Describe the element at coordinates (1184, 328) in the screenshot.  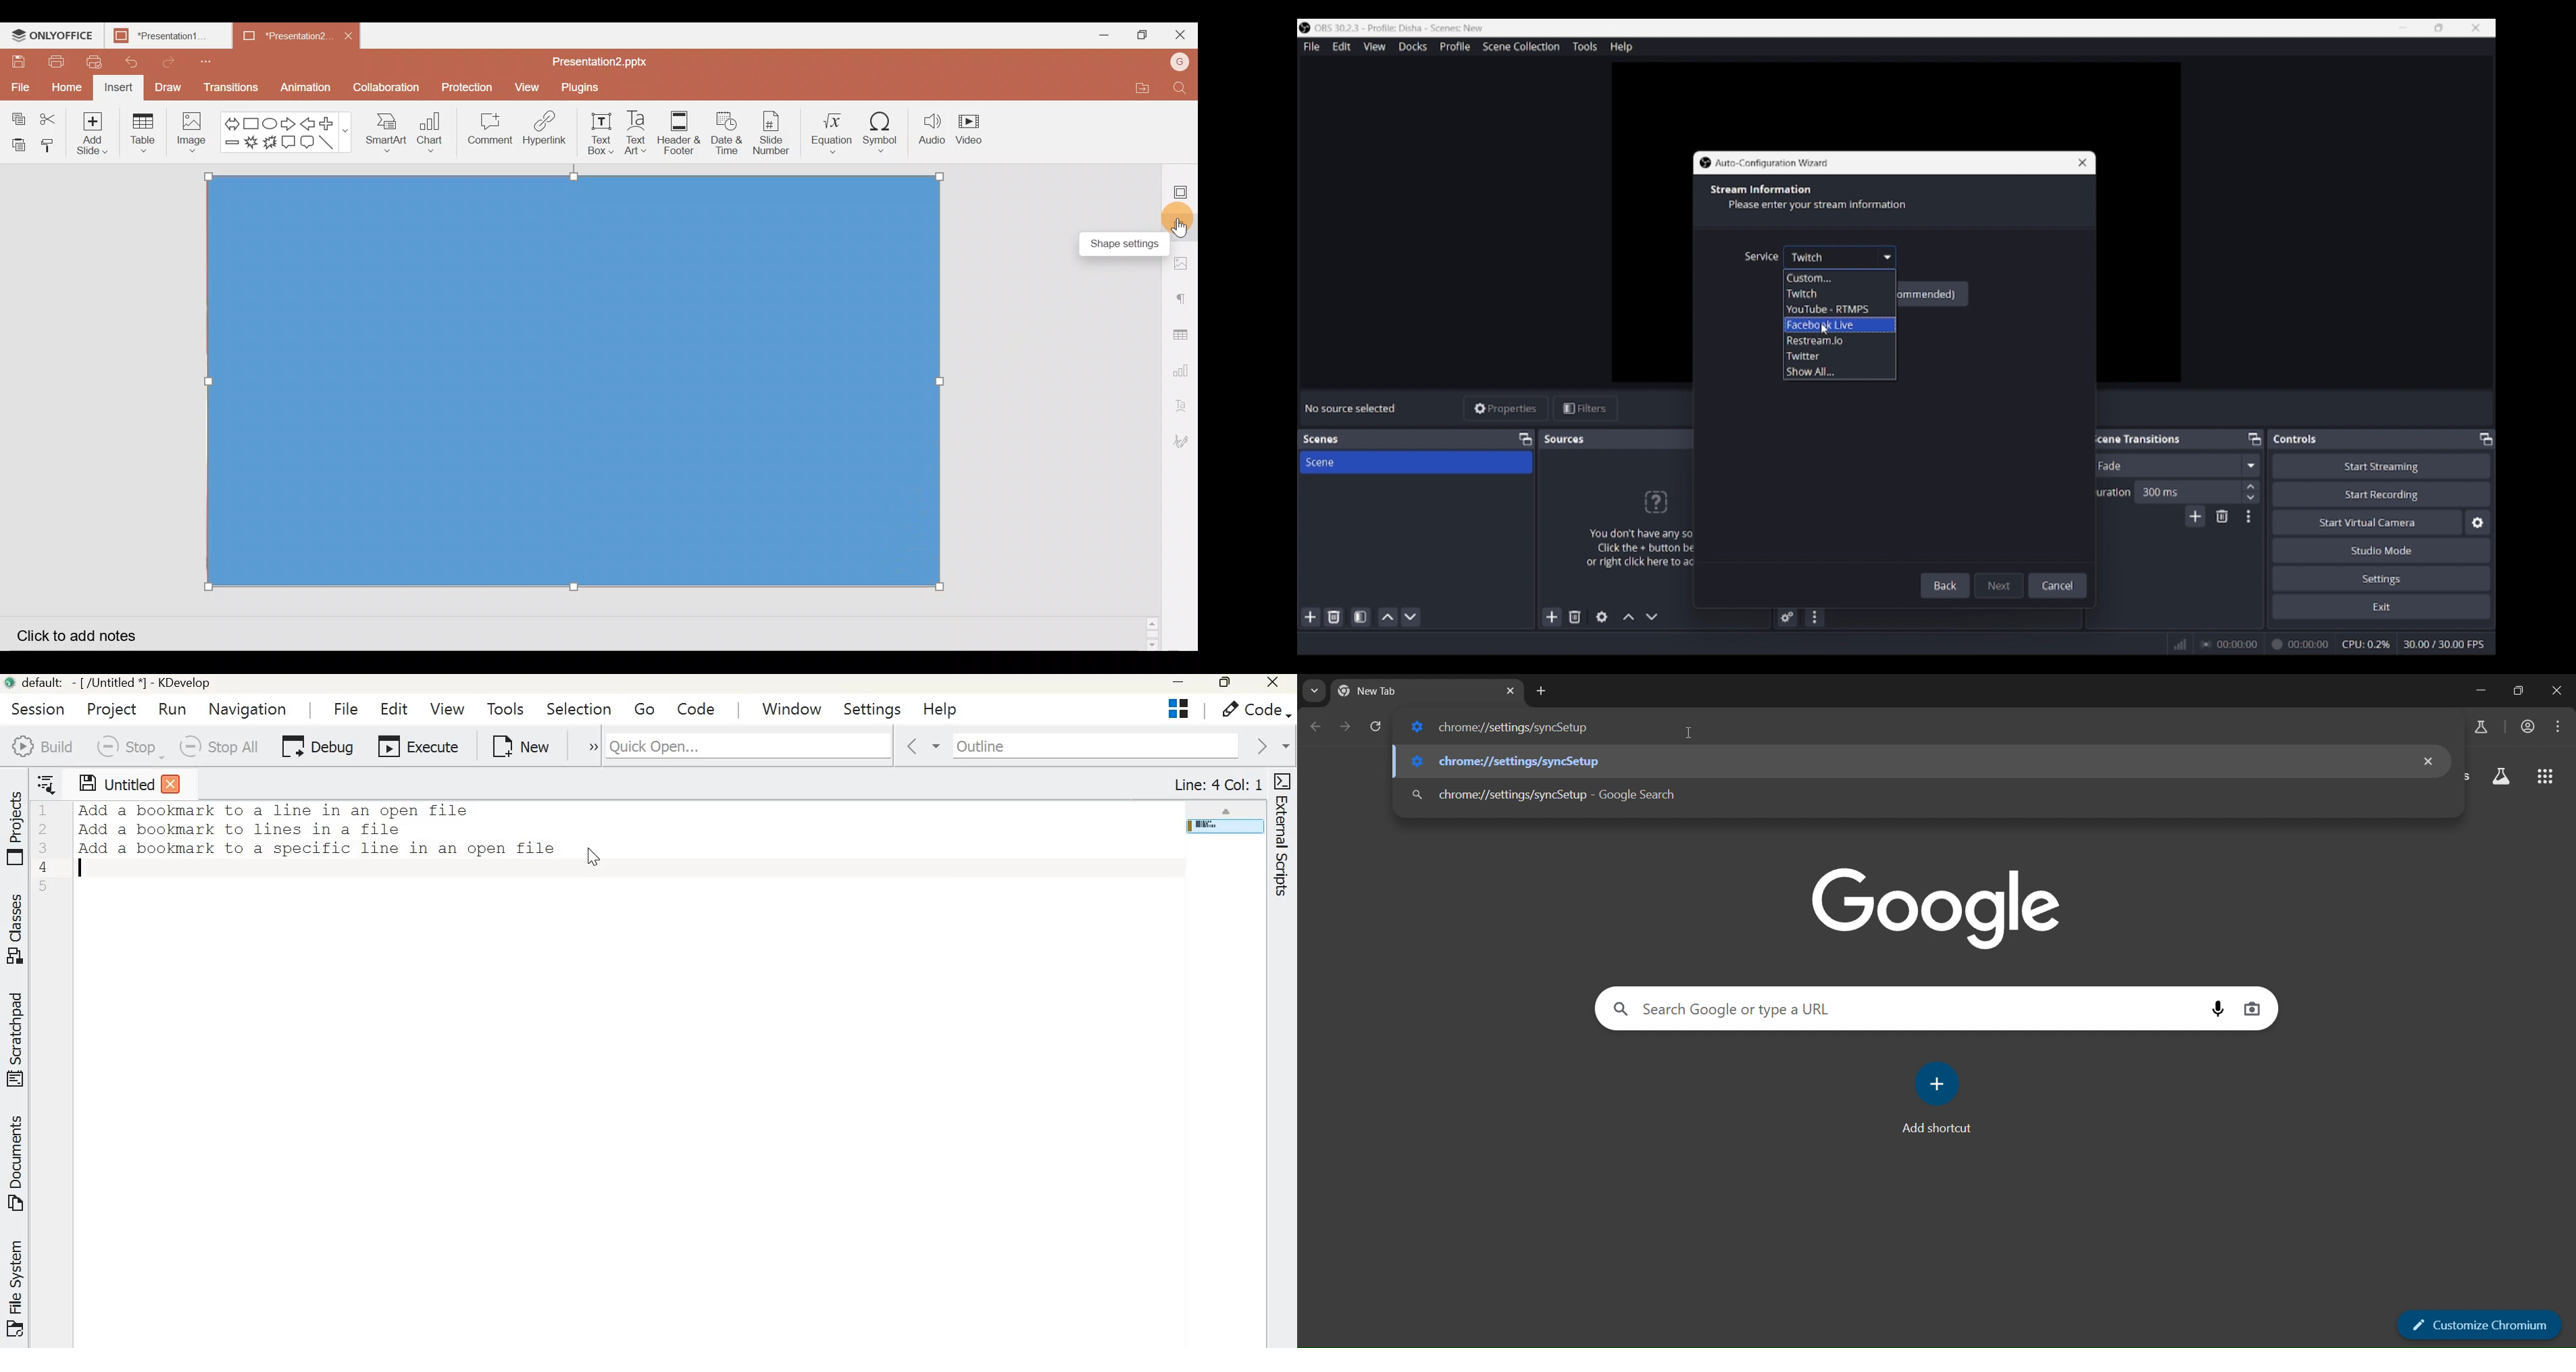
I see `Table settings` at that location.